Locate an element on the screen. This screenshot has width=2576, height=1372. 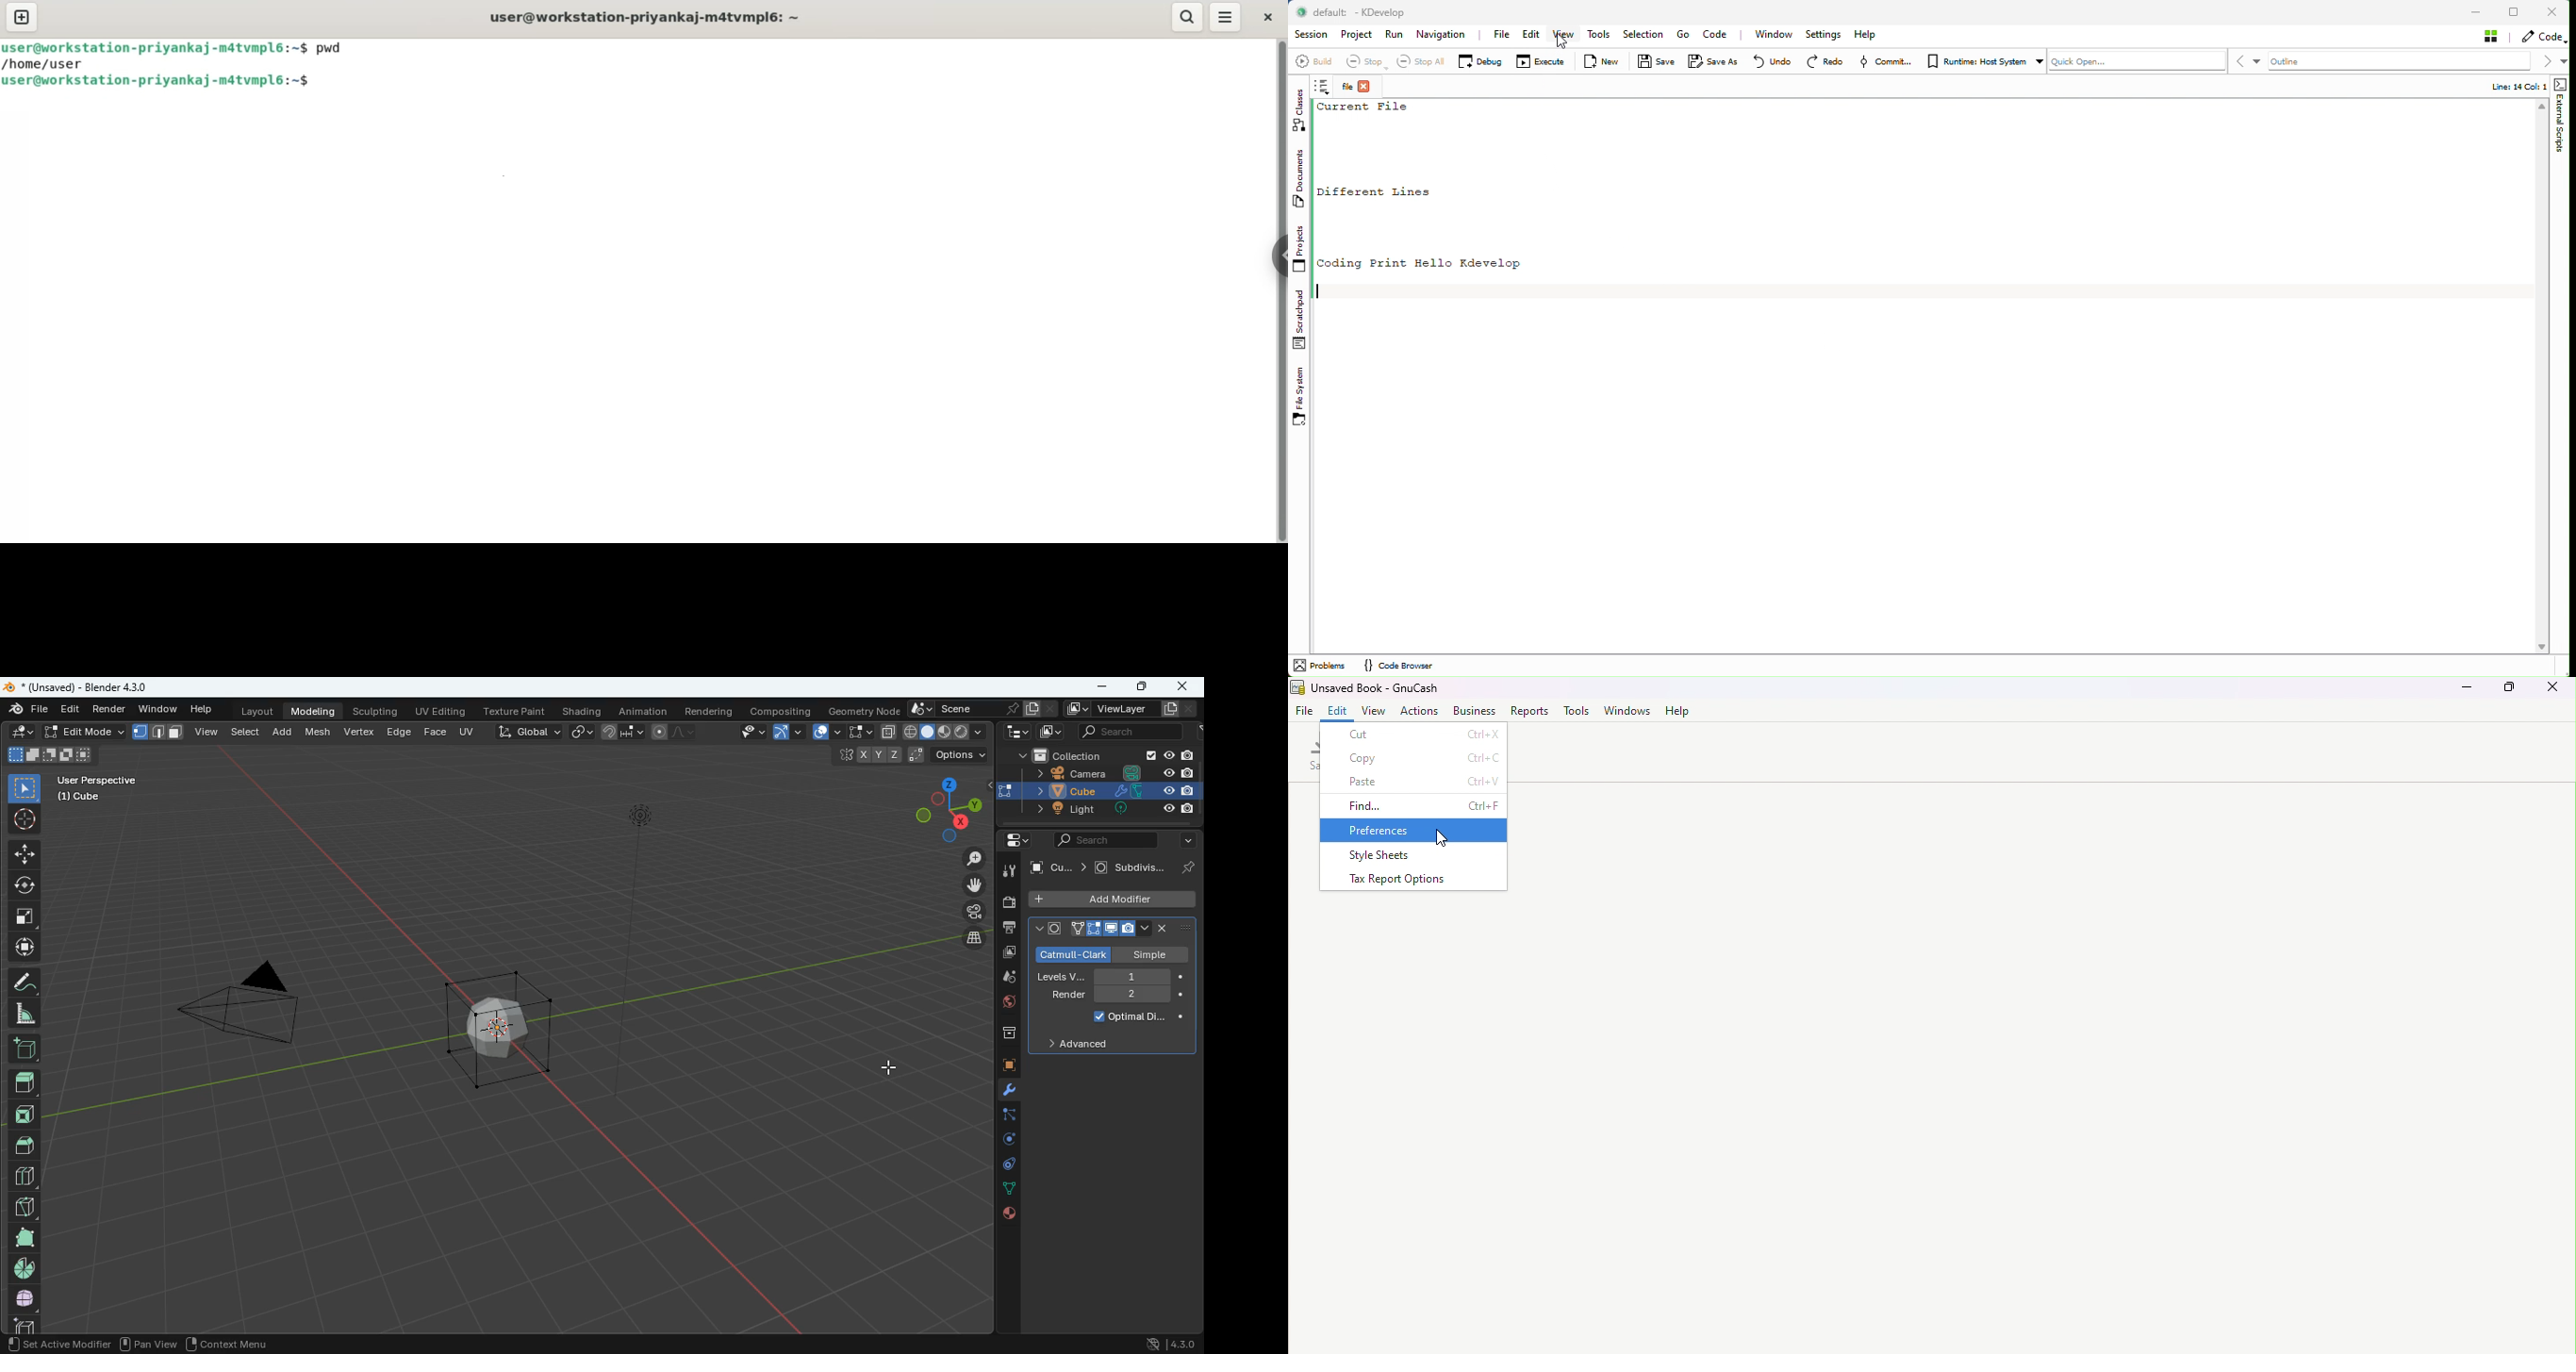
view is located at coordinates (748, 733).